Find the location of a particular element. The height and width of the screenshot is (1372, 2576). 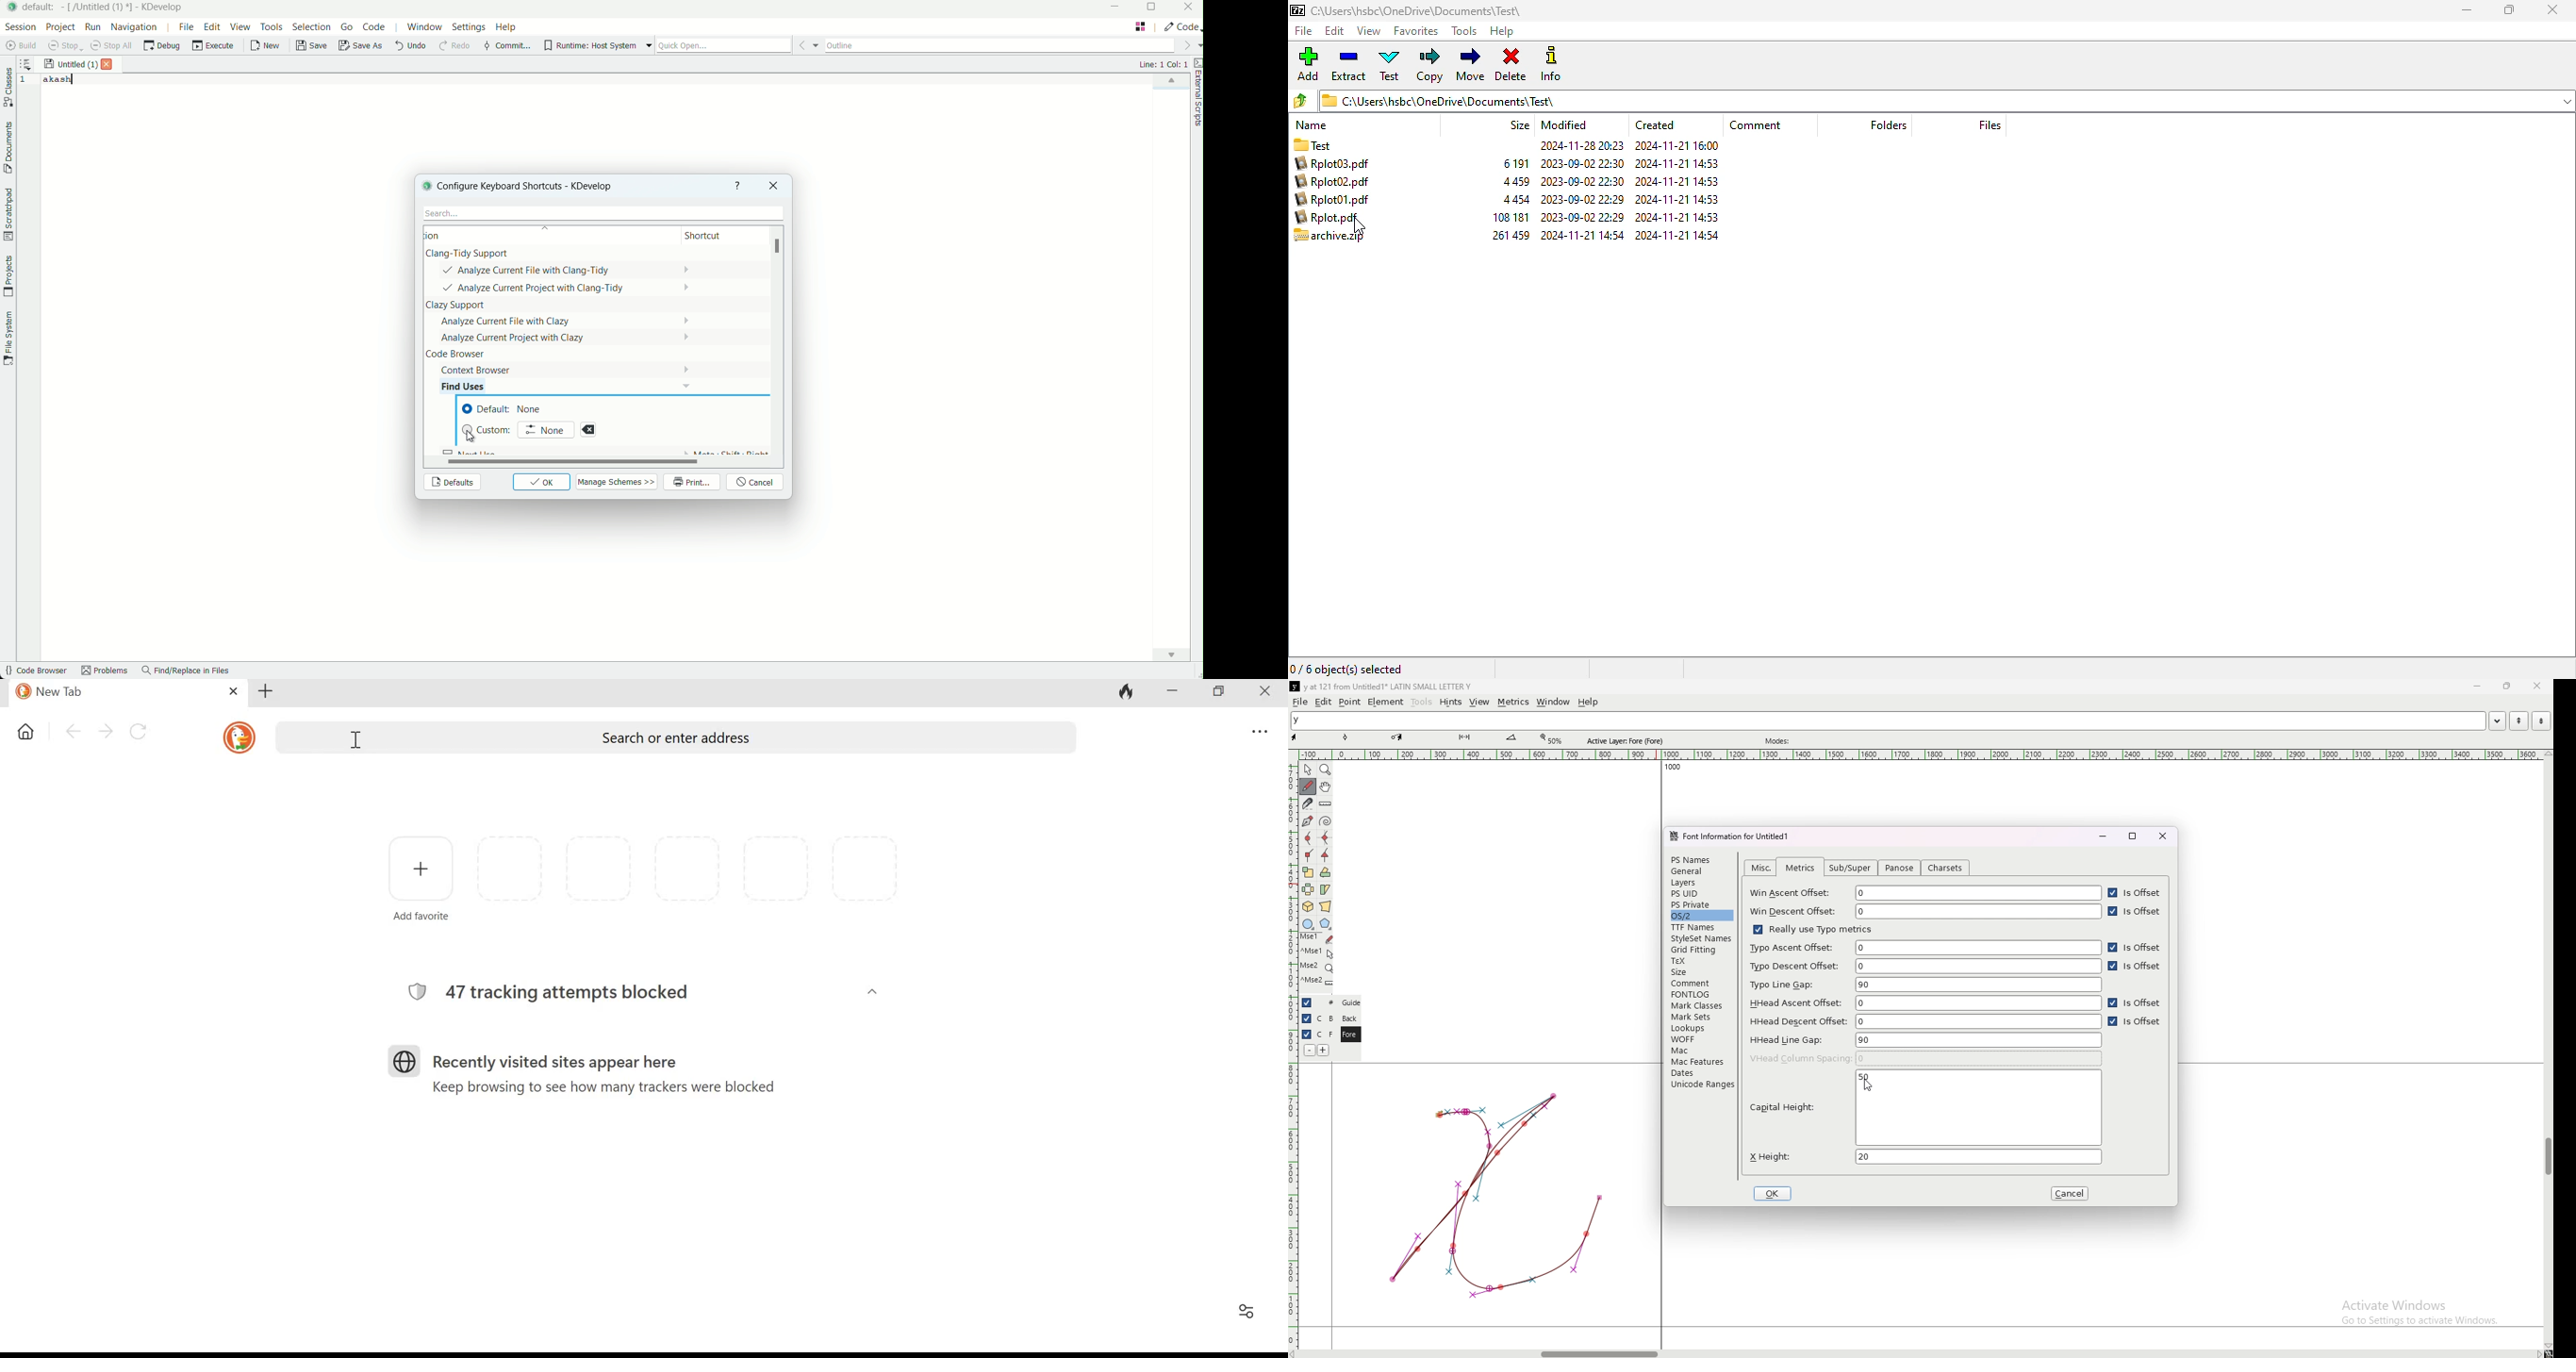

modified date and time is located at coordinates (1582, 191).